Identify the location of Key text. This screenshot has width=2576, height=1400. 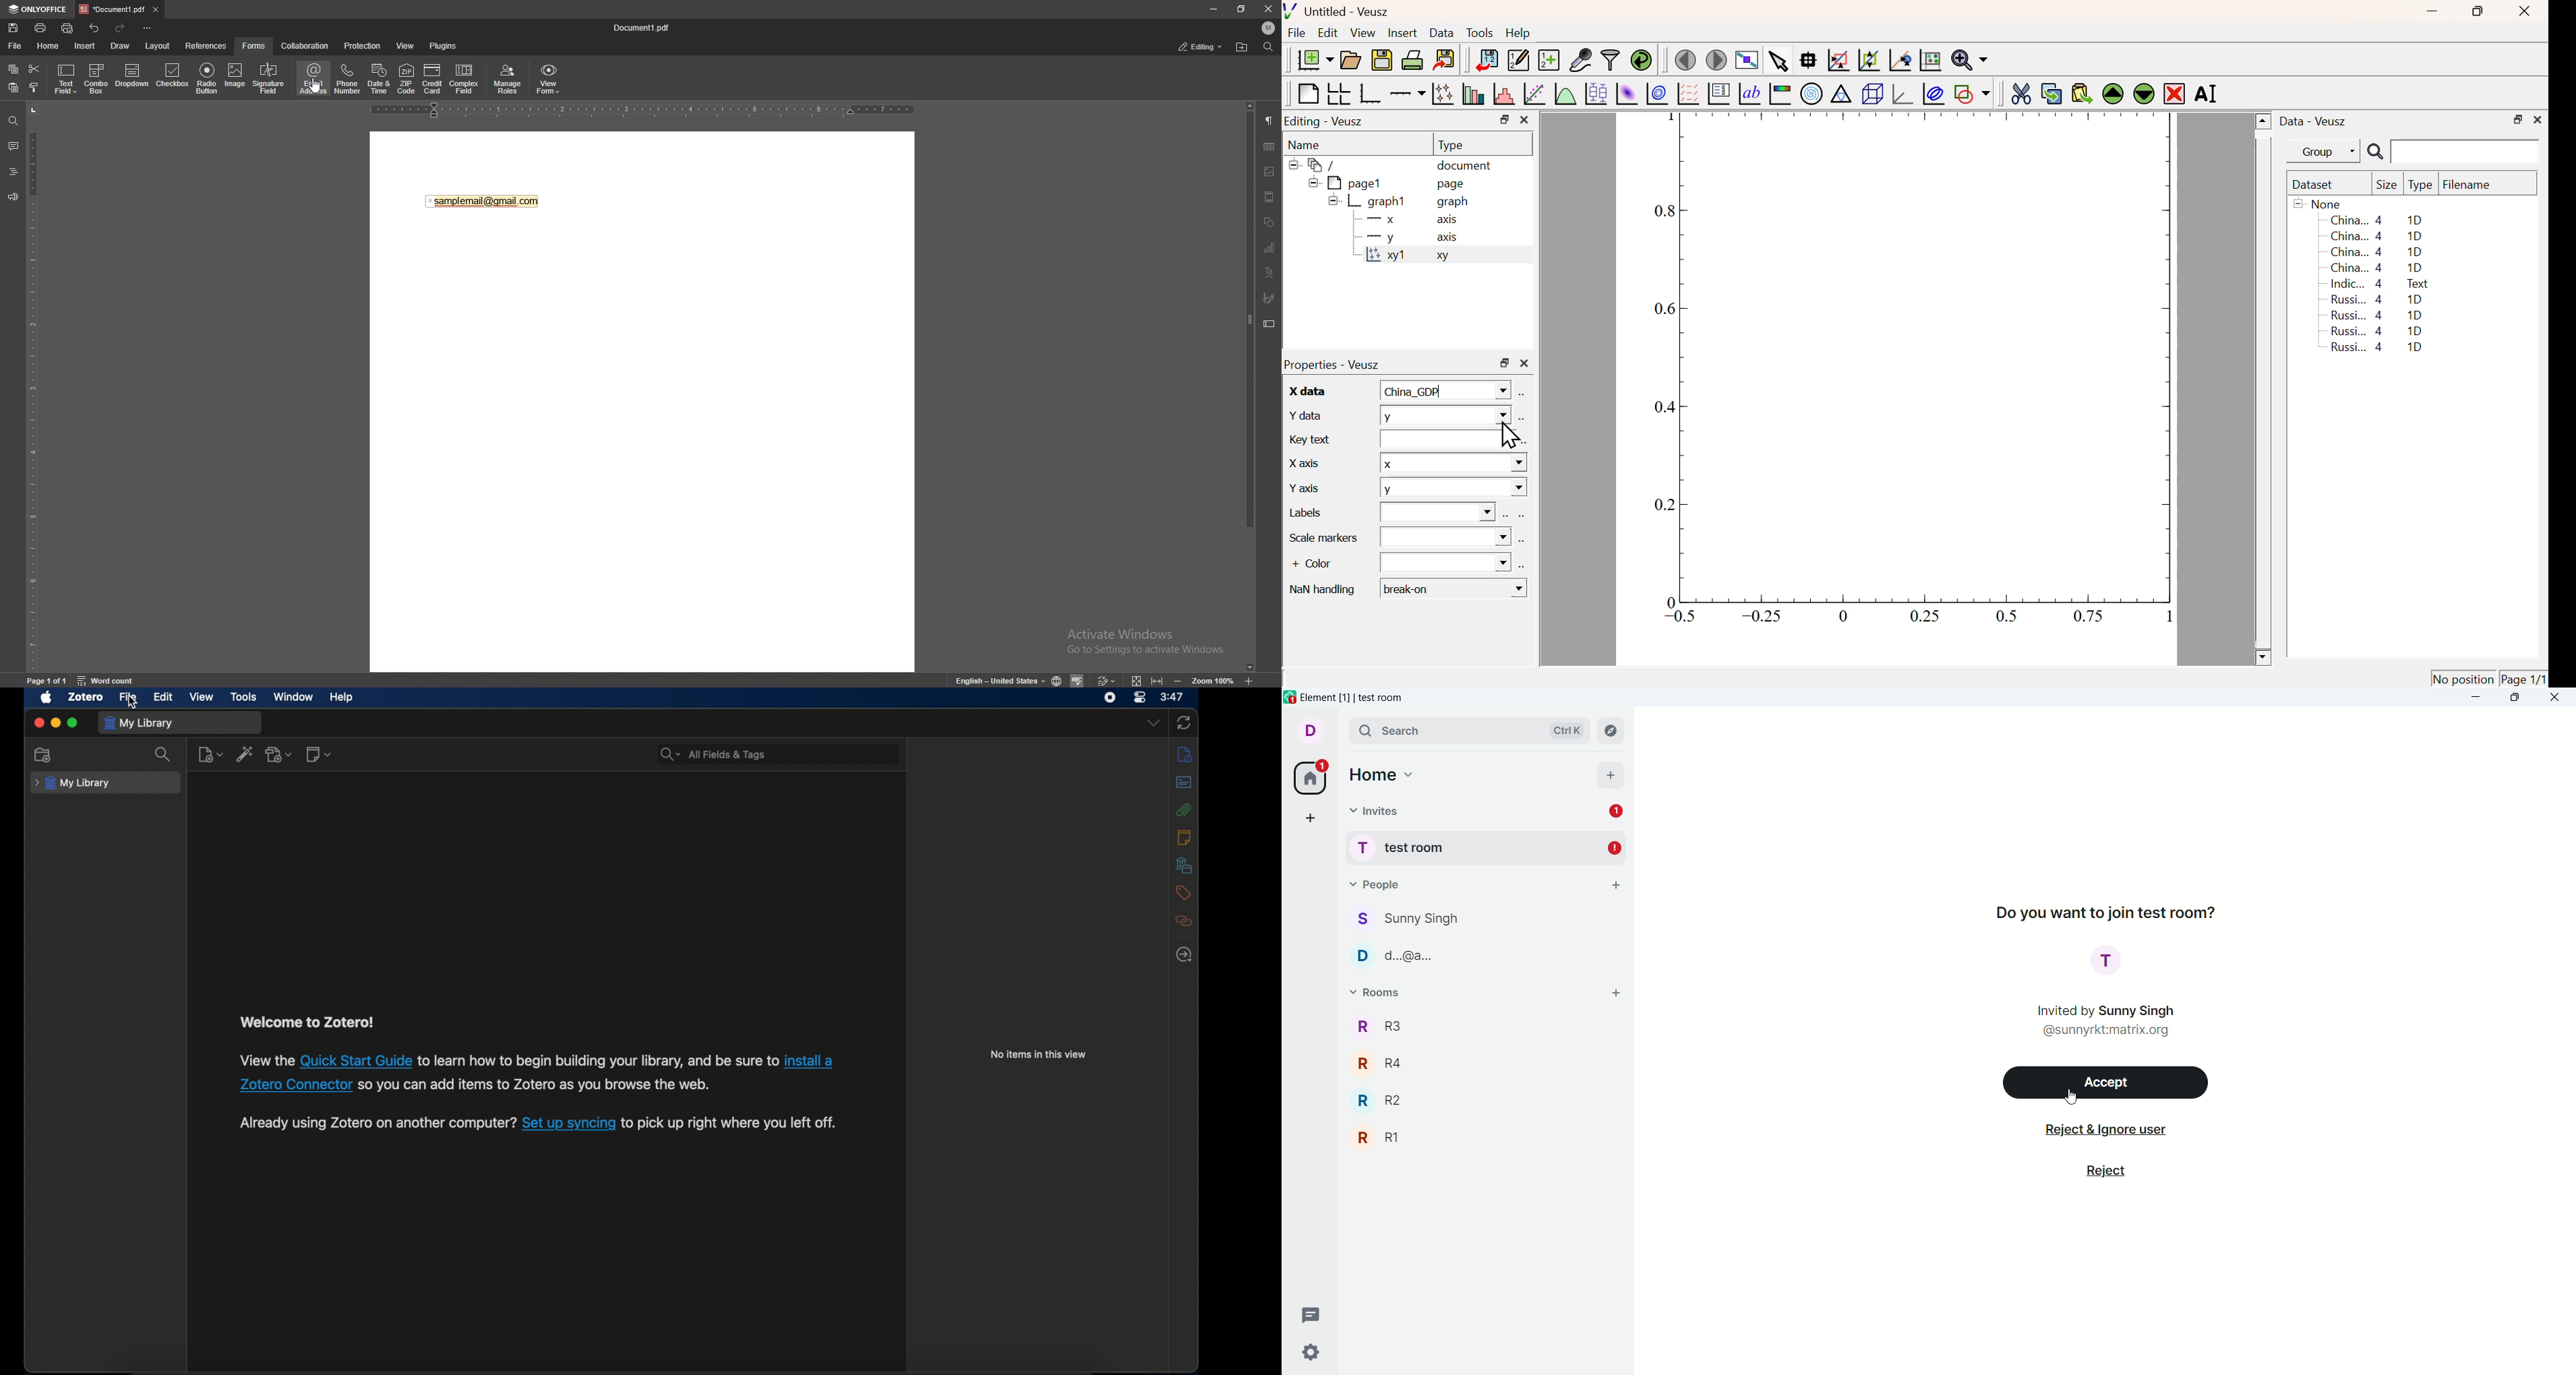
(1311, 438).